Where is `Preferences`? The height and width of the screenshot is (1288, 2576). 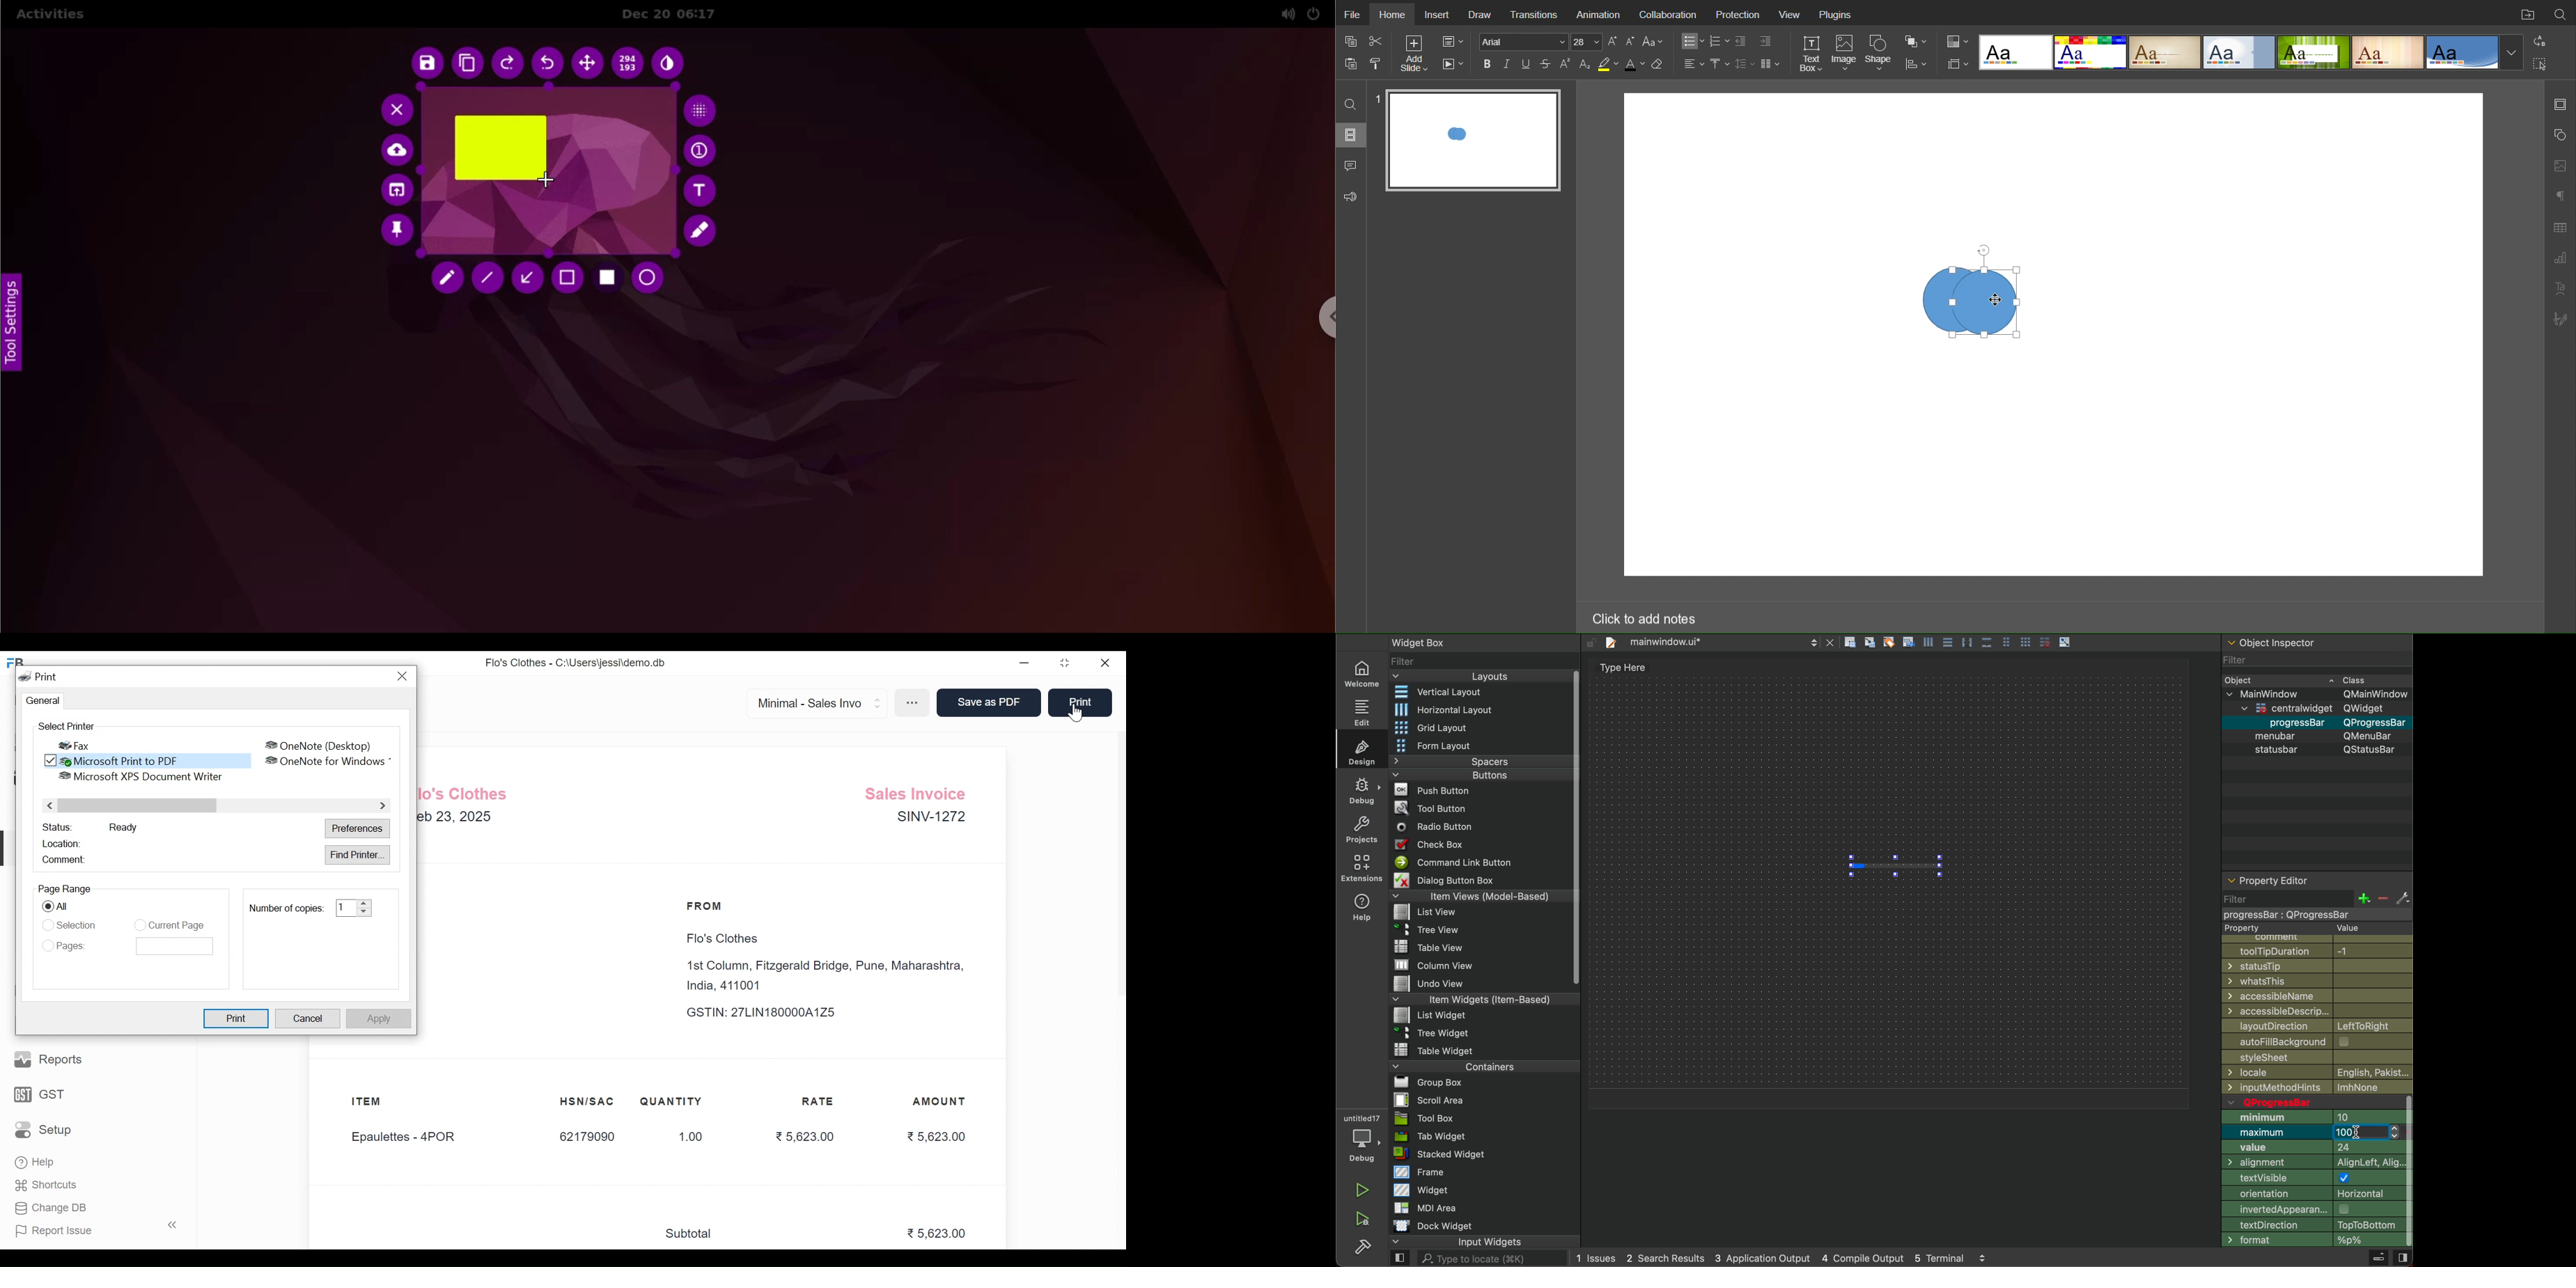
Preferences is located at coordinates (359, 829).